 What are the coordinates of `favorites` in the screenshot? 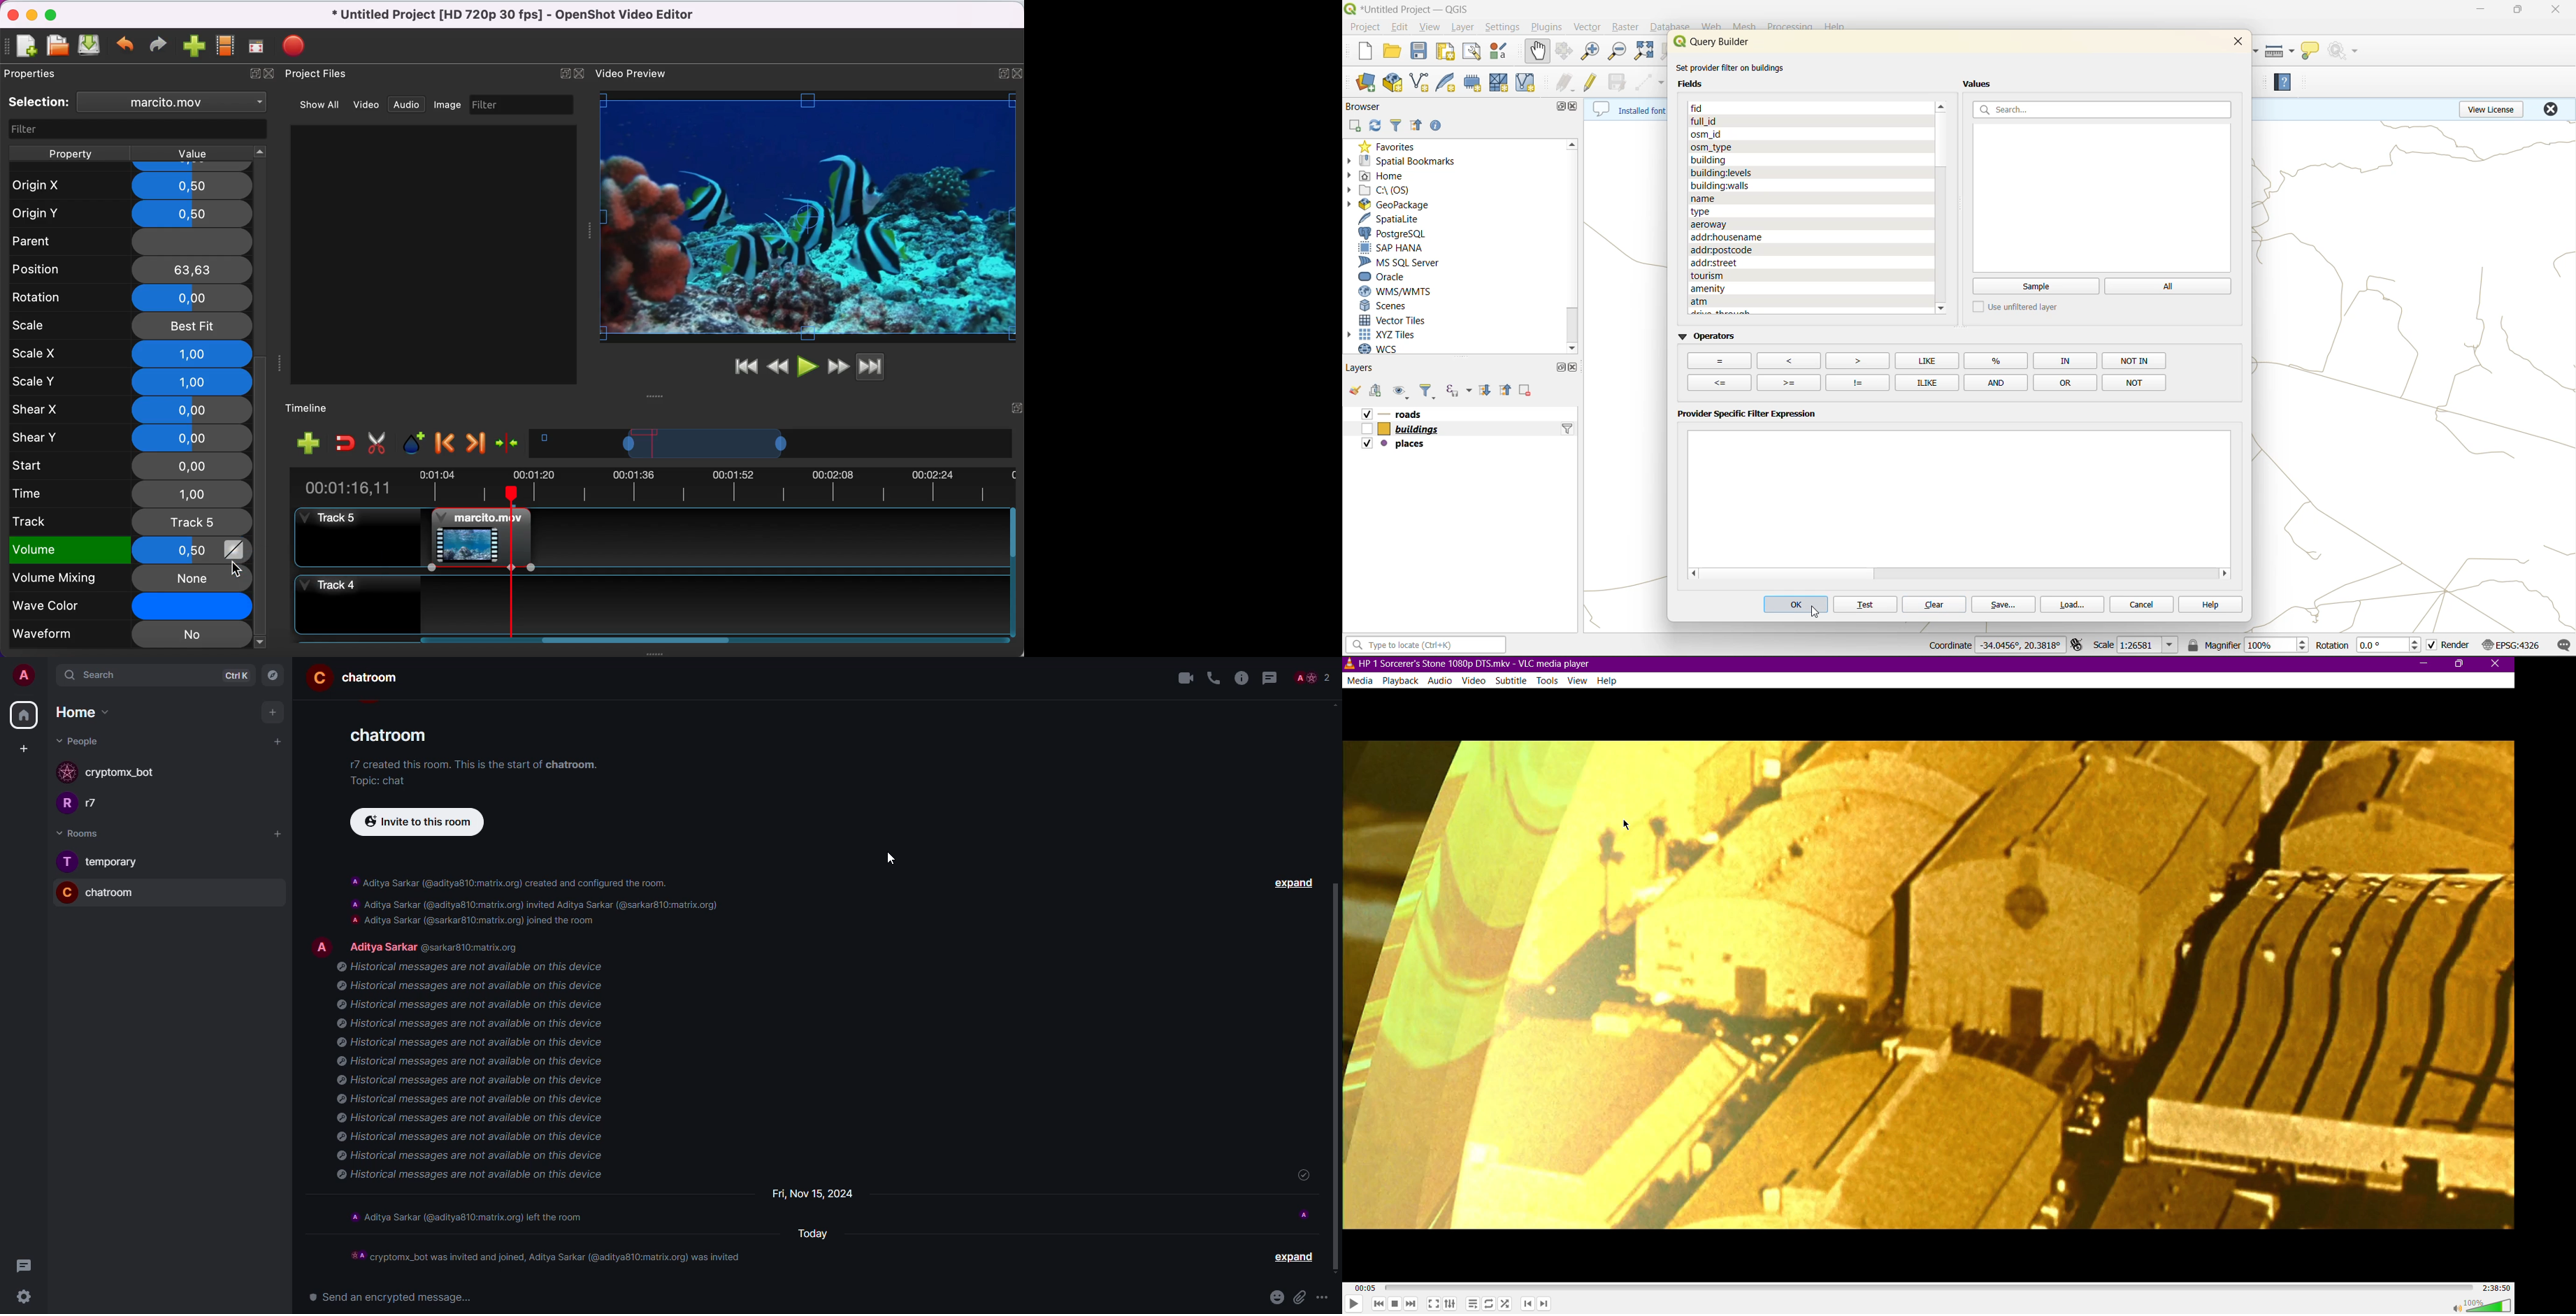 It's located at (1393, 146).